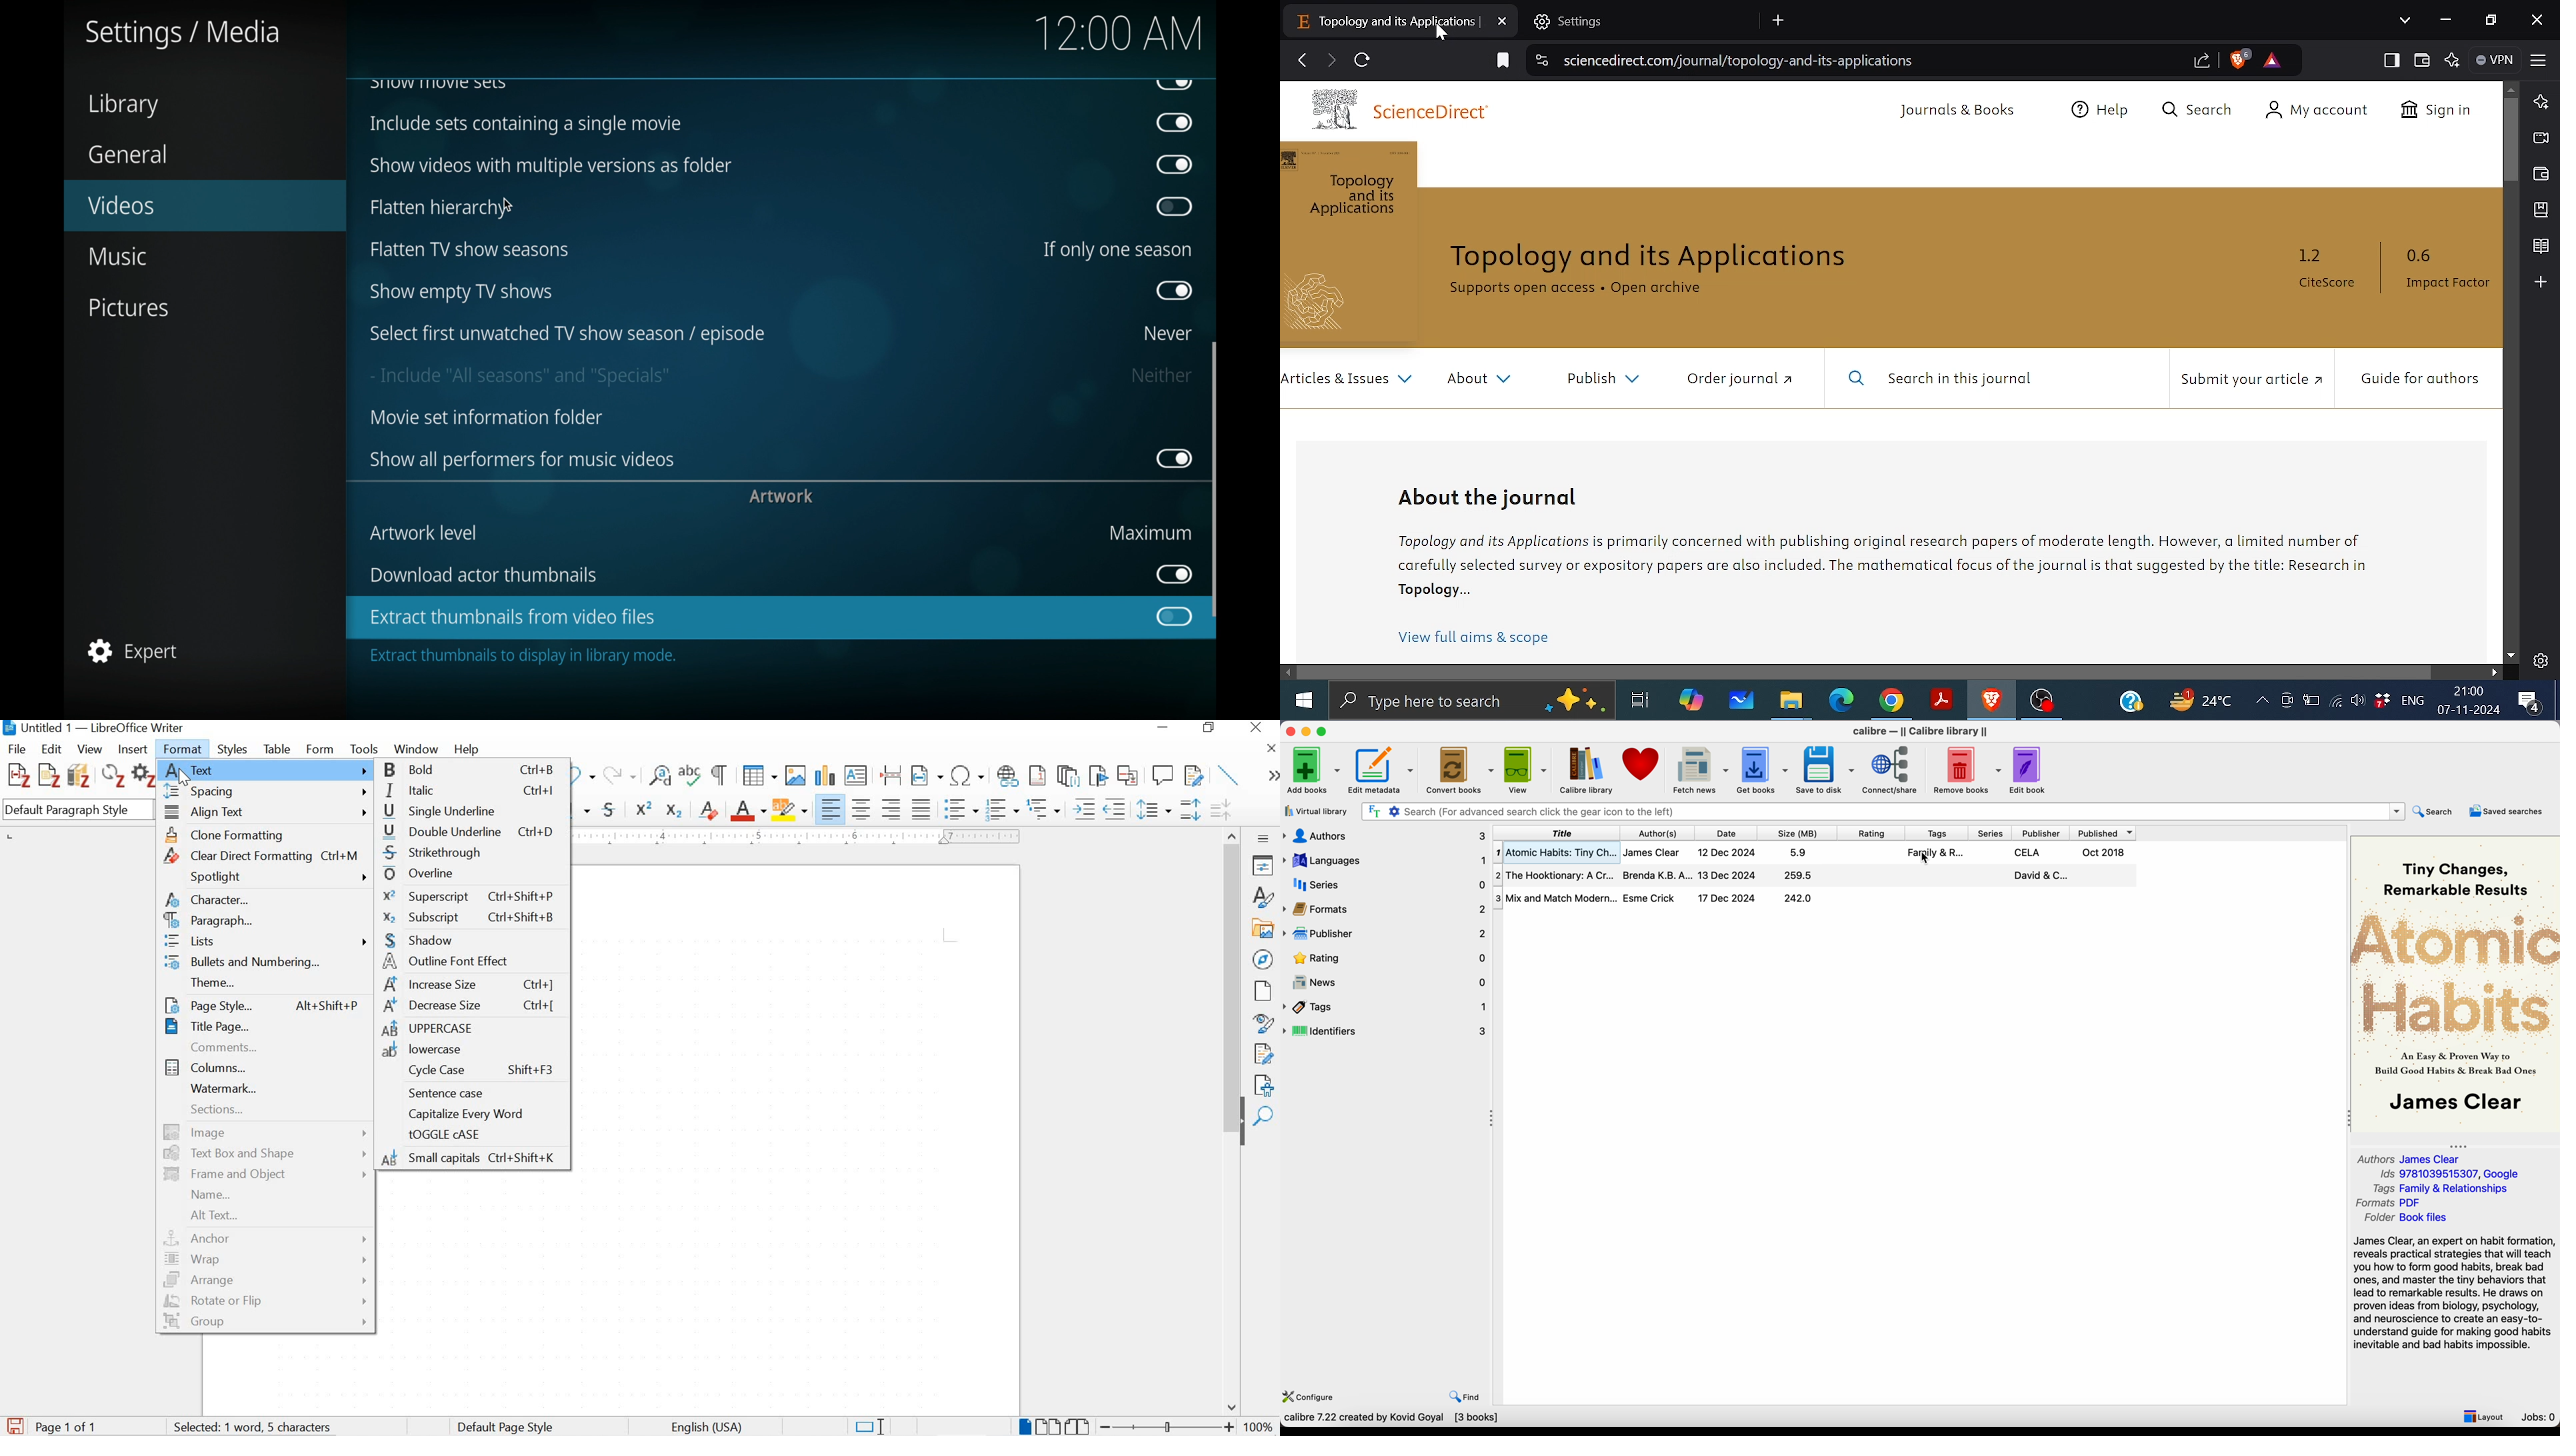 The height and width of the screenshot is (1456, 2576). I want to click on page 1 of 1, so click(68, 1426).